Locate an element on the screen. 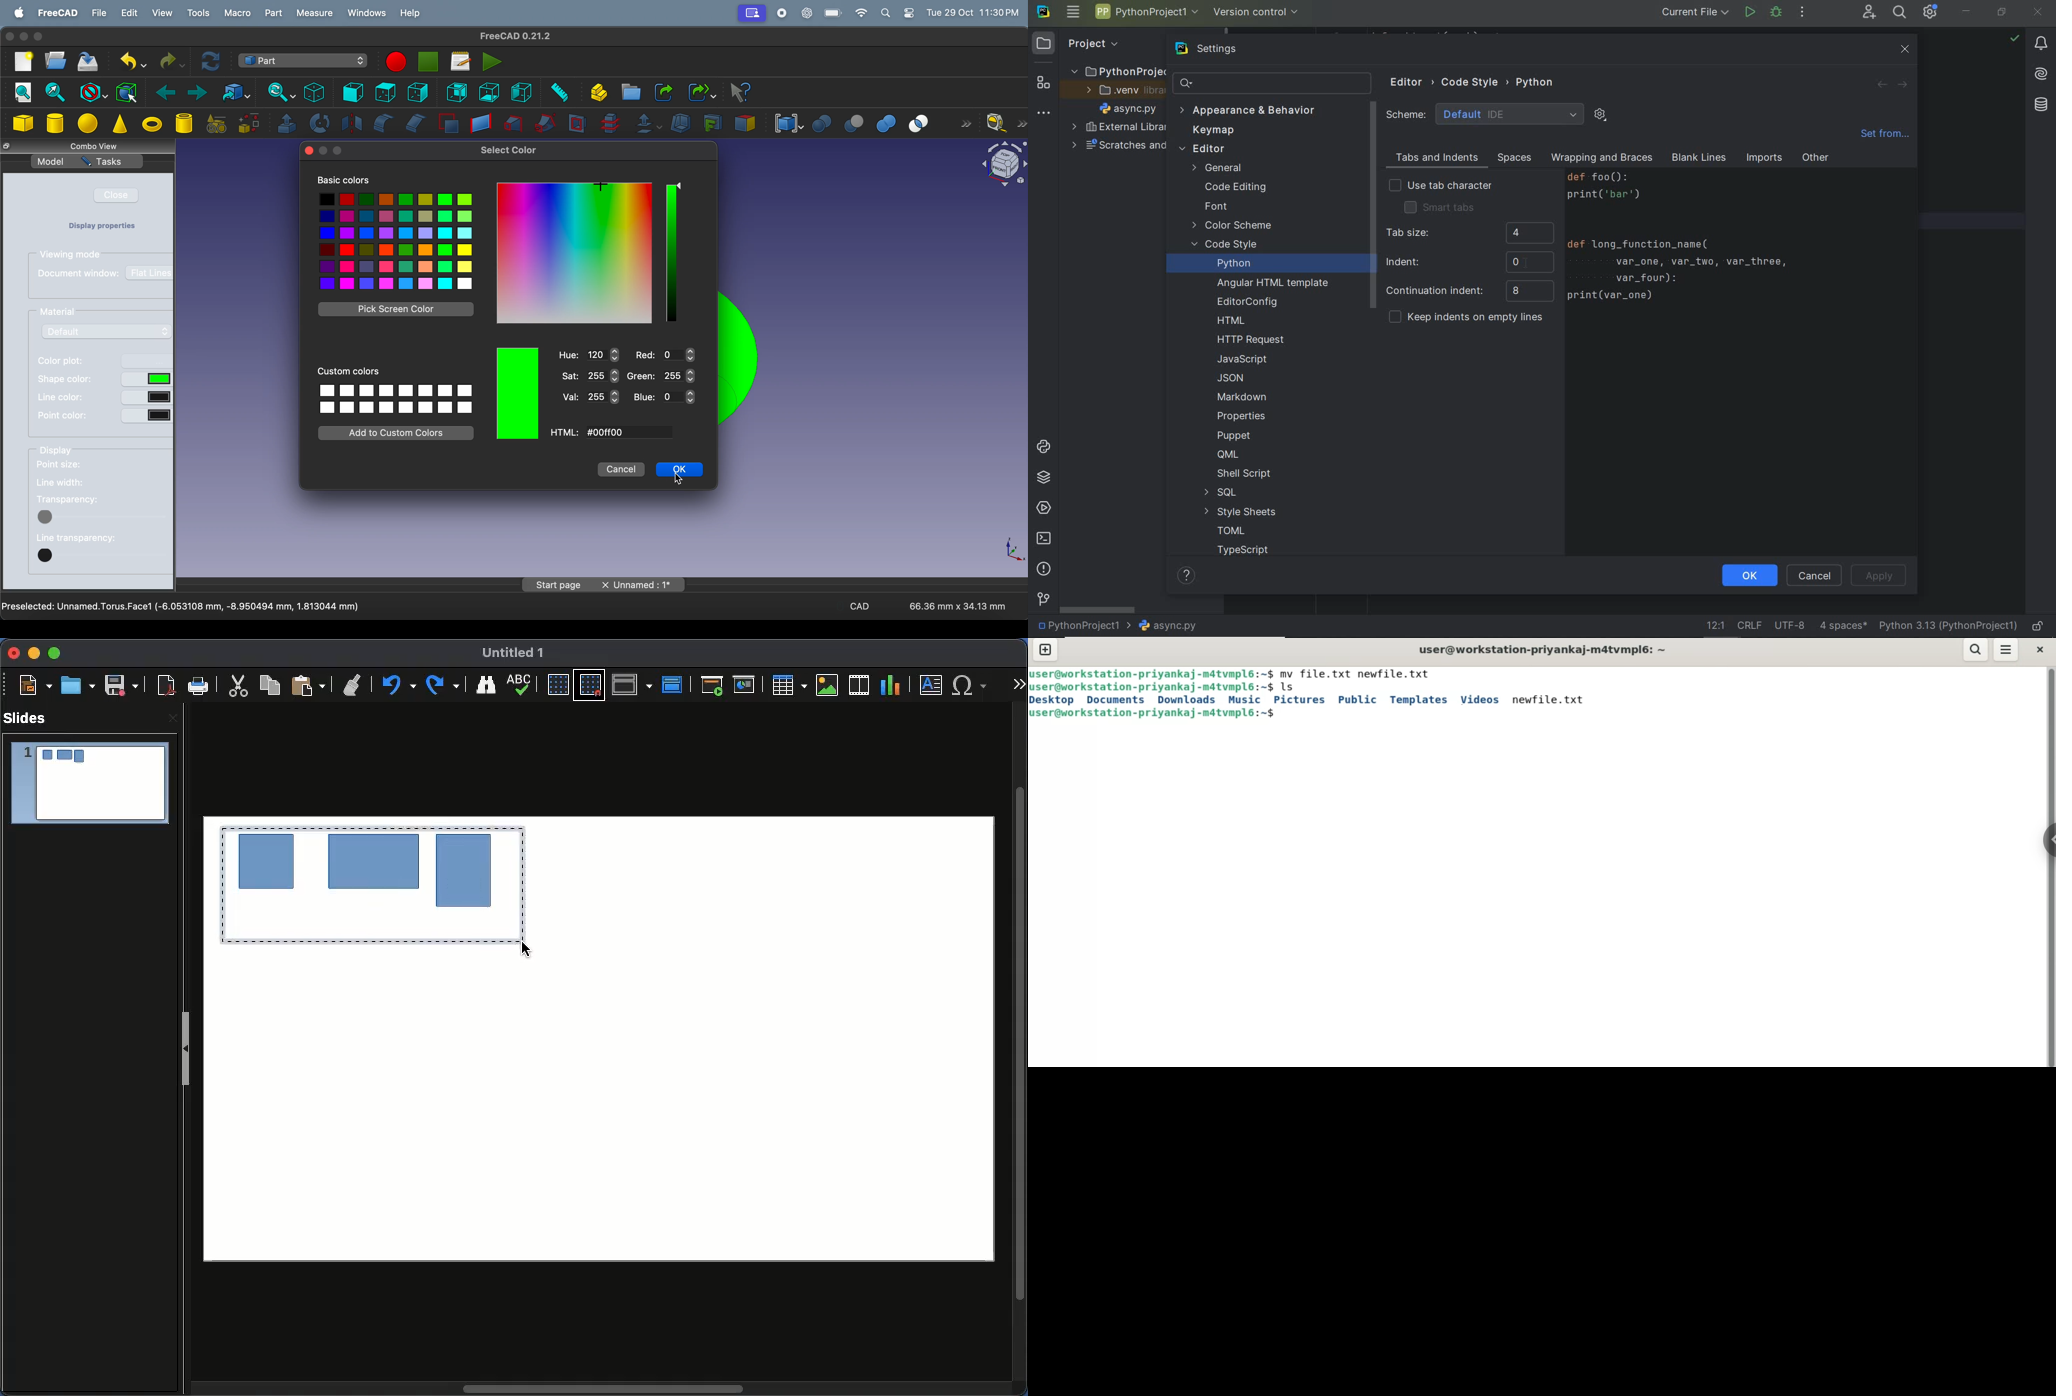 This screenshot has width=2072, height=1400. Open is located at coordinates (76, 685).